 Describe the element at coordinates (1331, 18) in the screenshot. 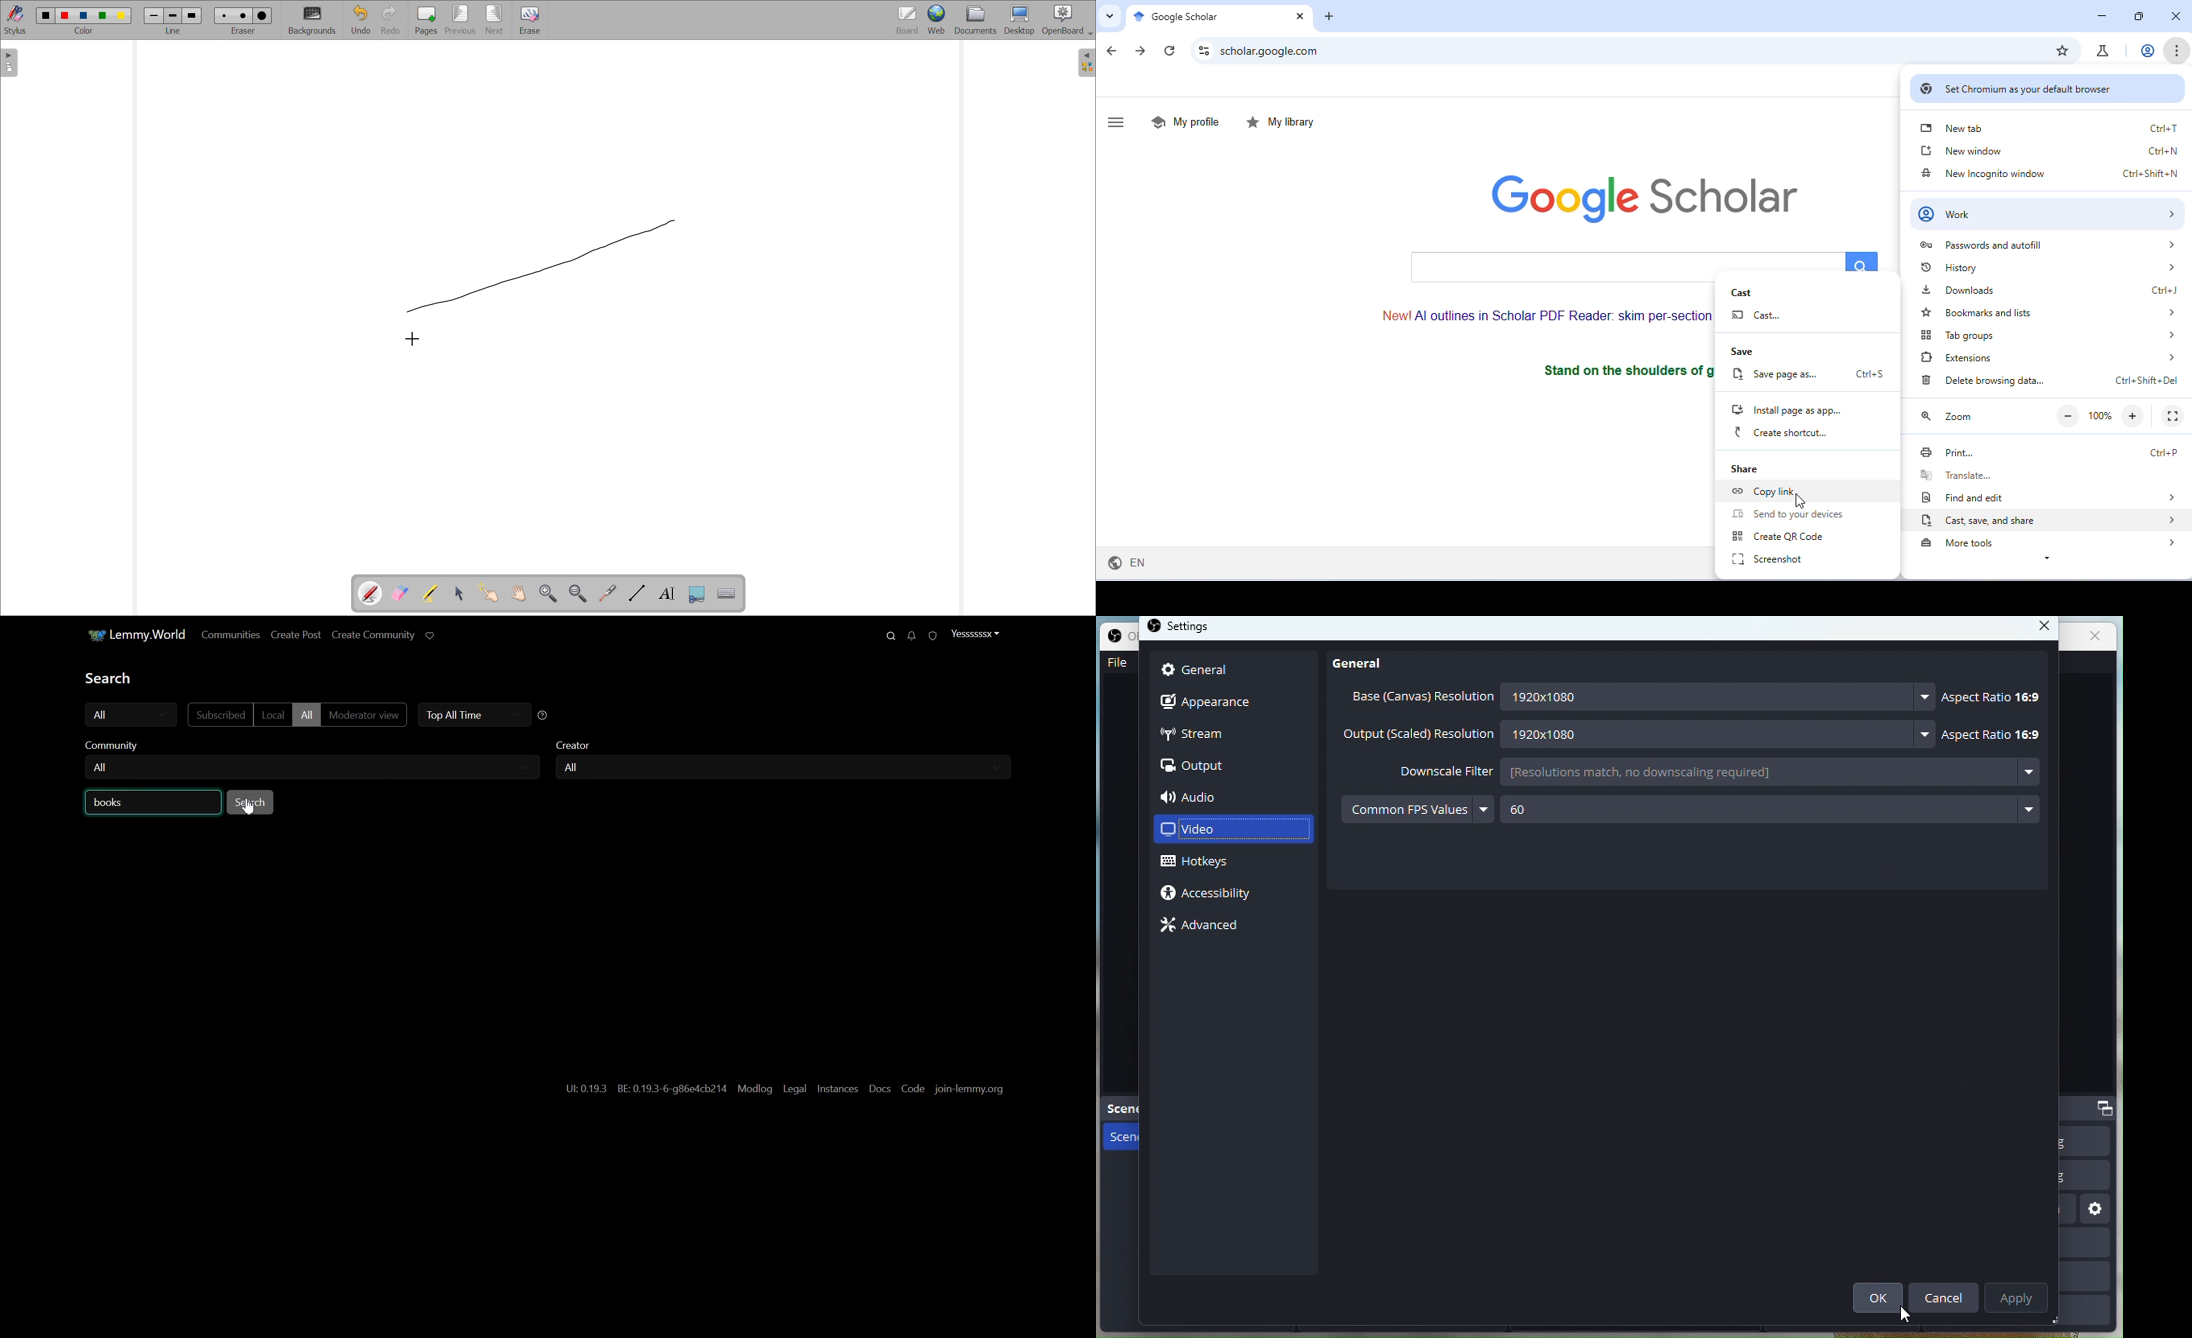

I see `add tab` at that location.